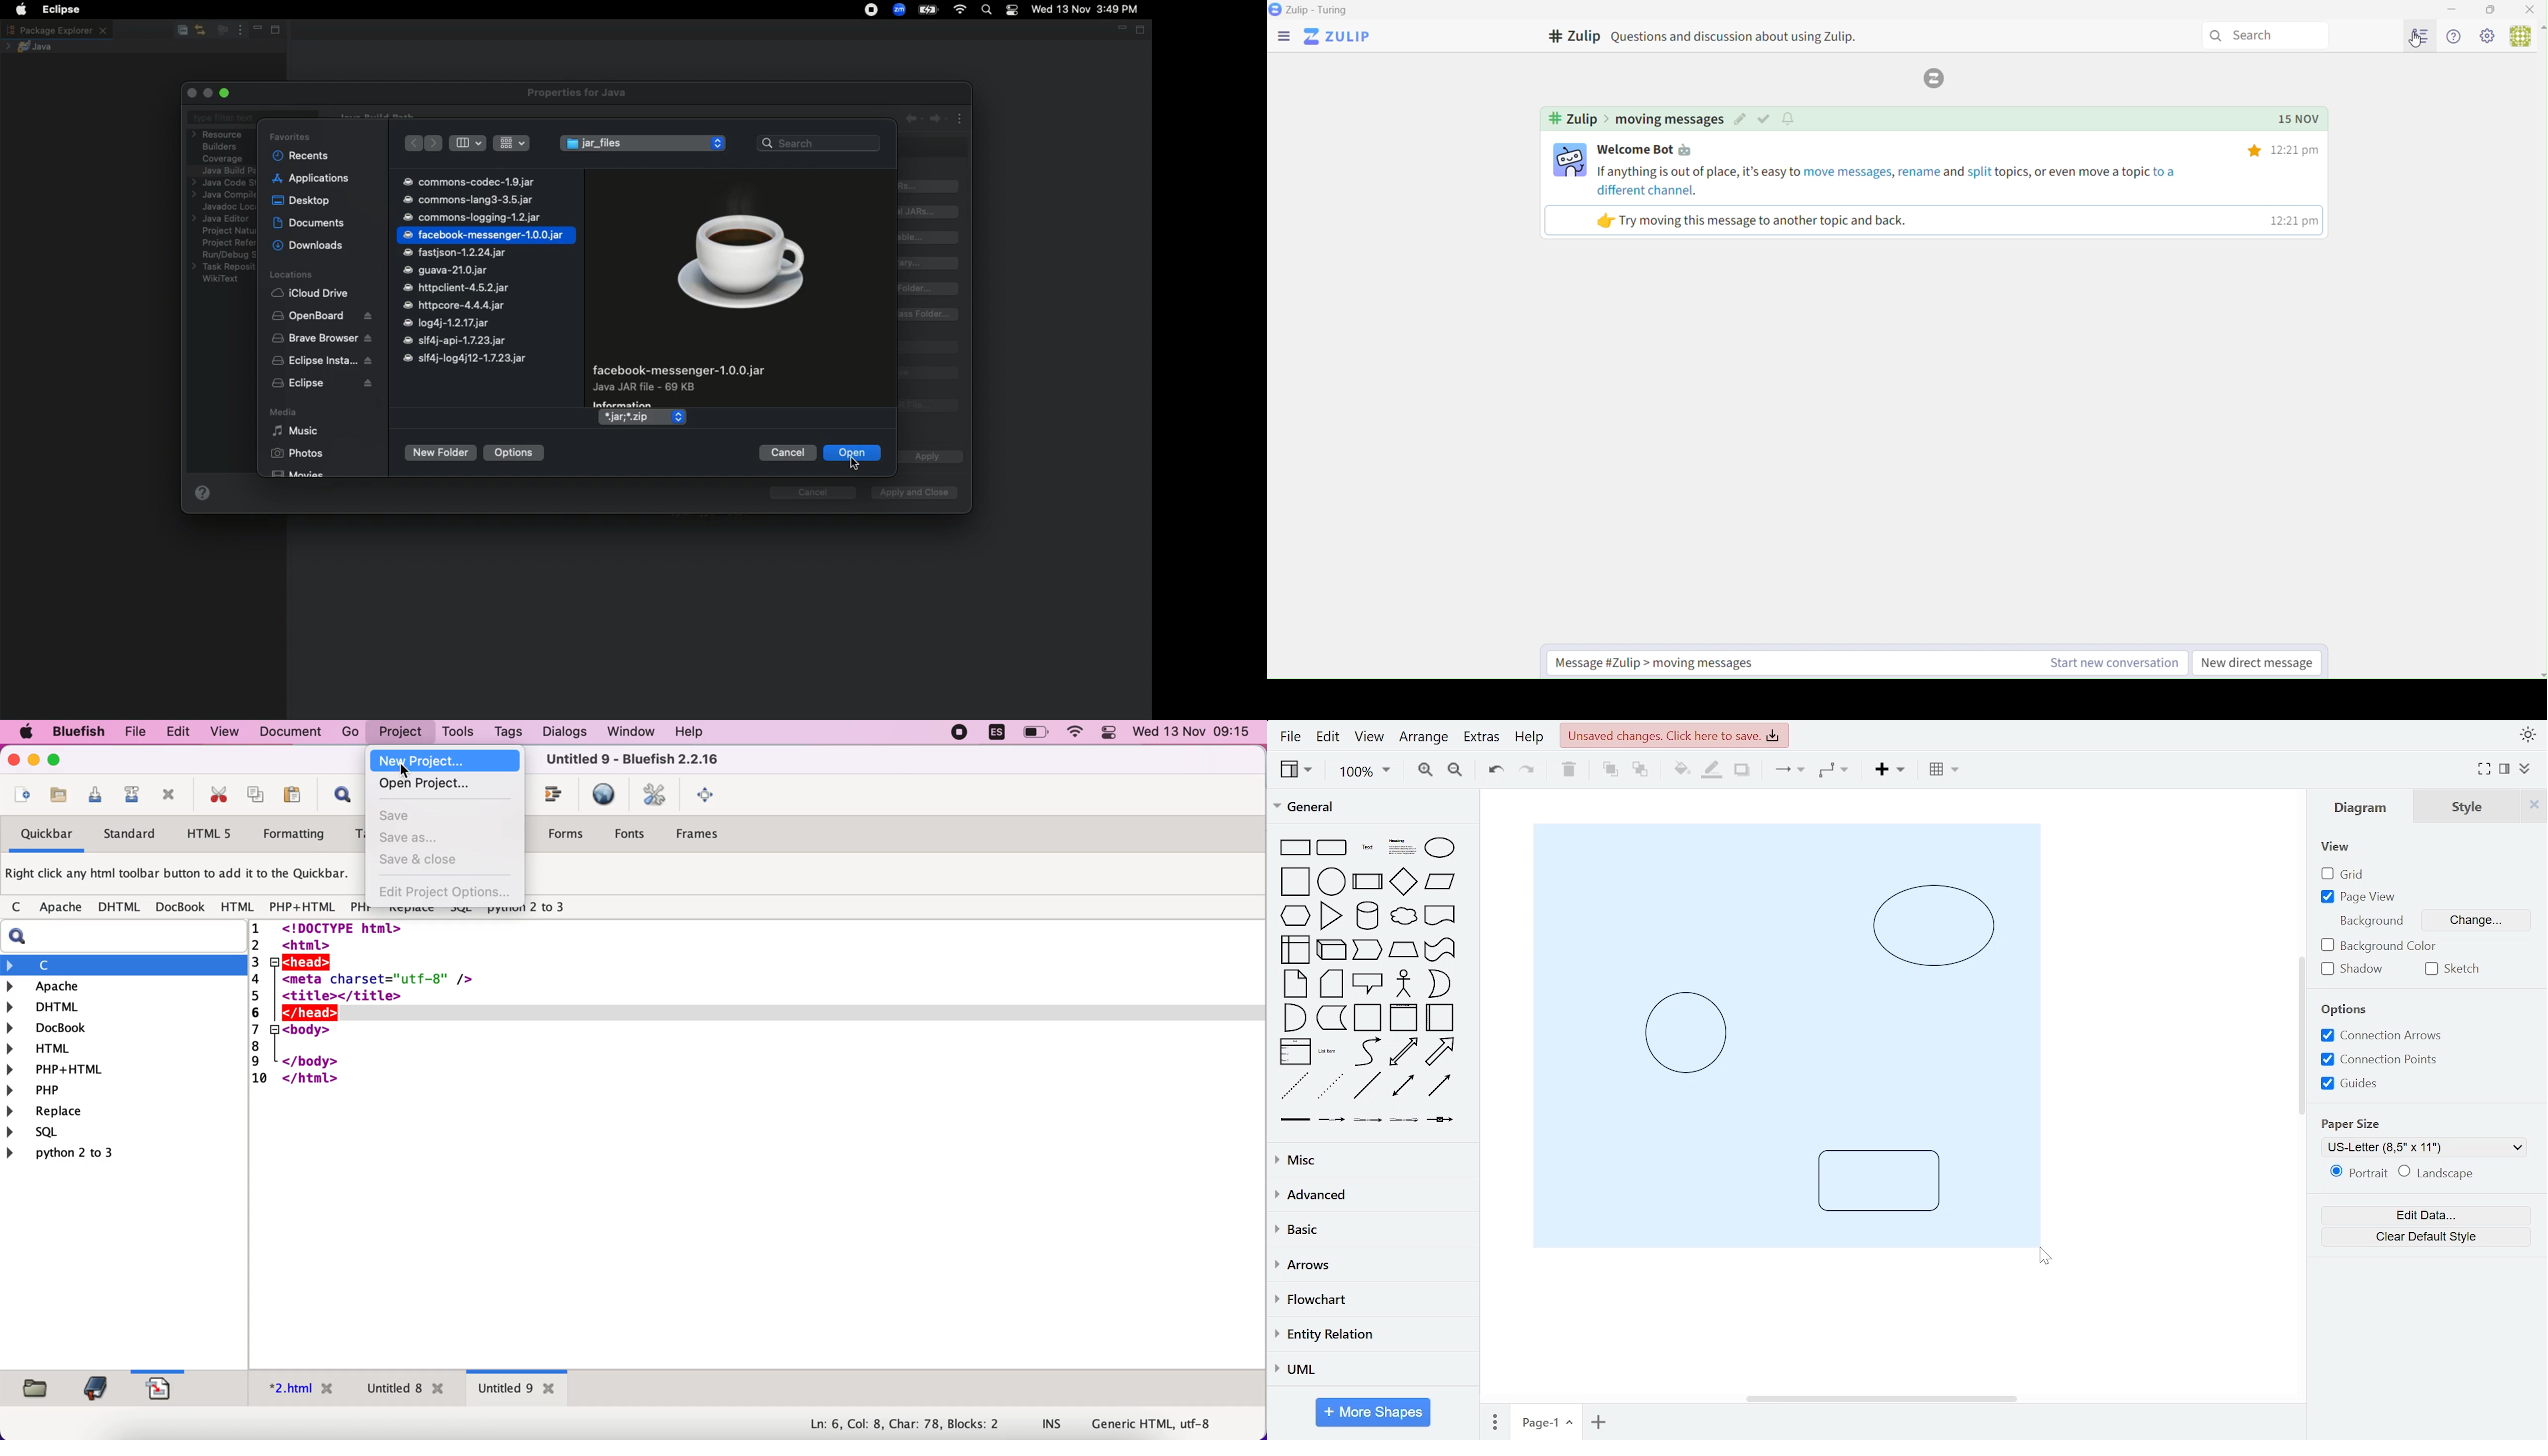 The height and width of the screenshot is (1456, 2548). Describe the element at coordinates (1573, 37) in the screenshot. I see `# Zulip` at that location.